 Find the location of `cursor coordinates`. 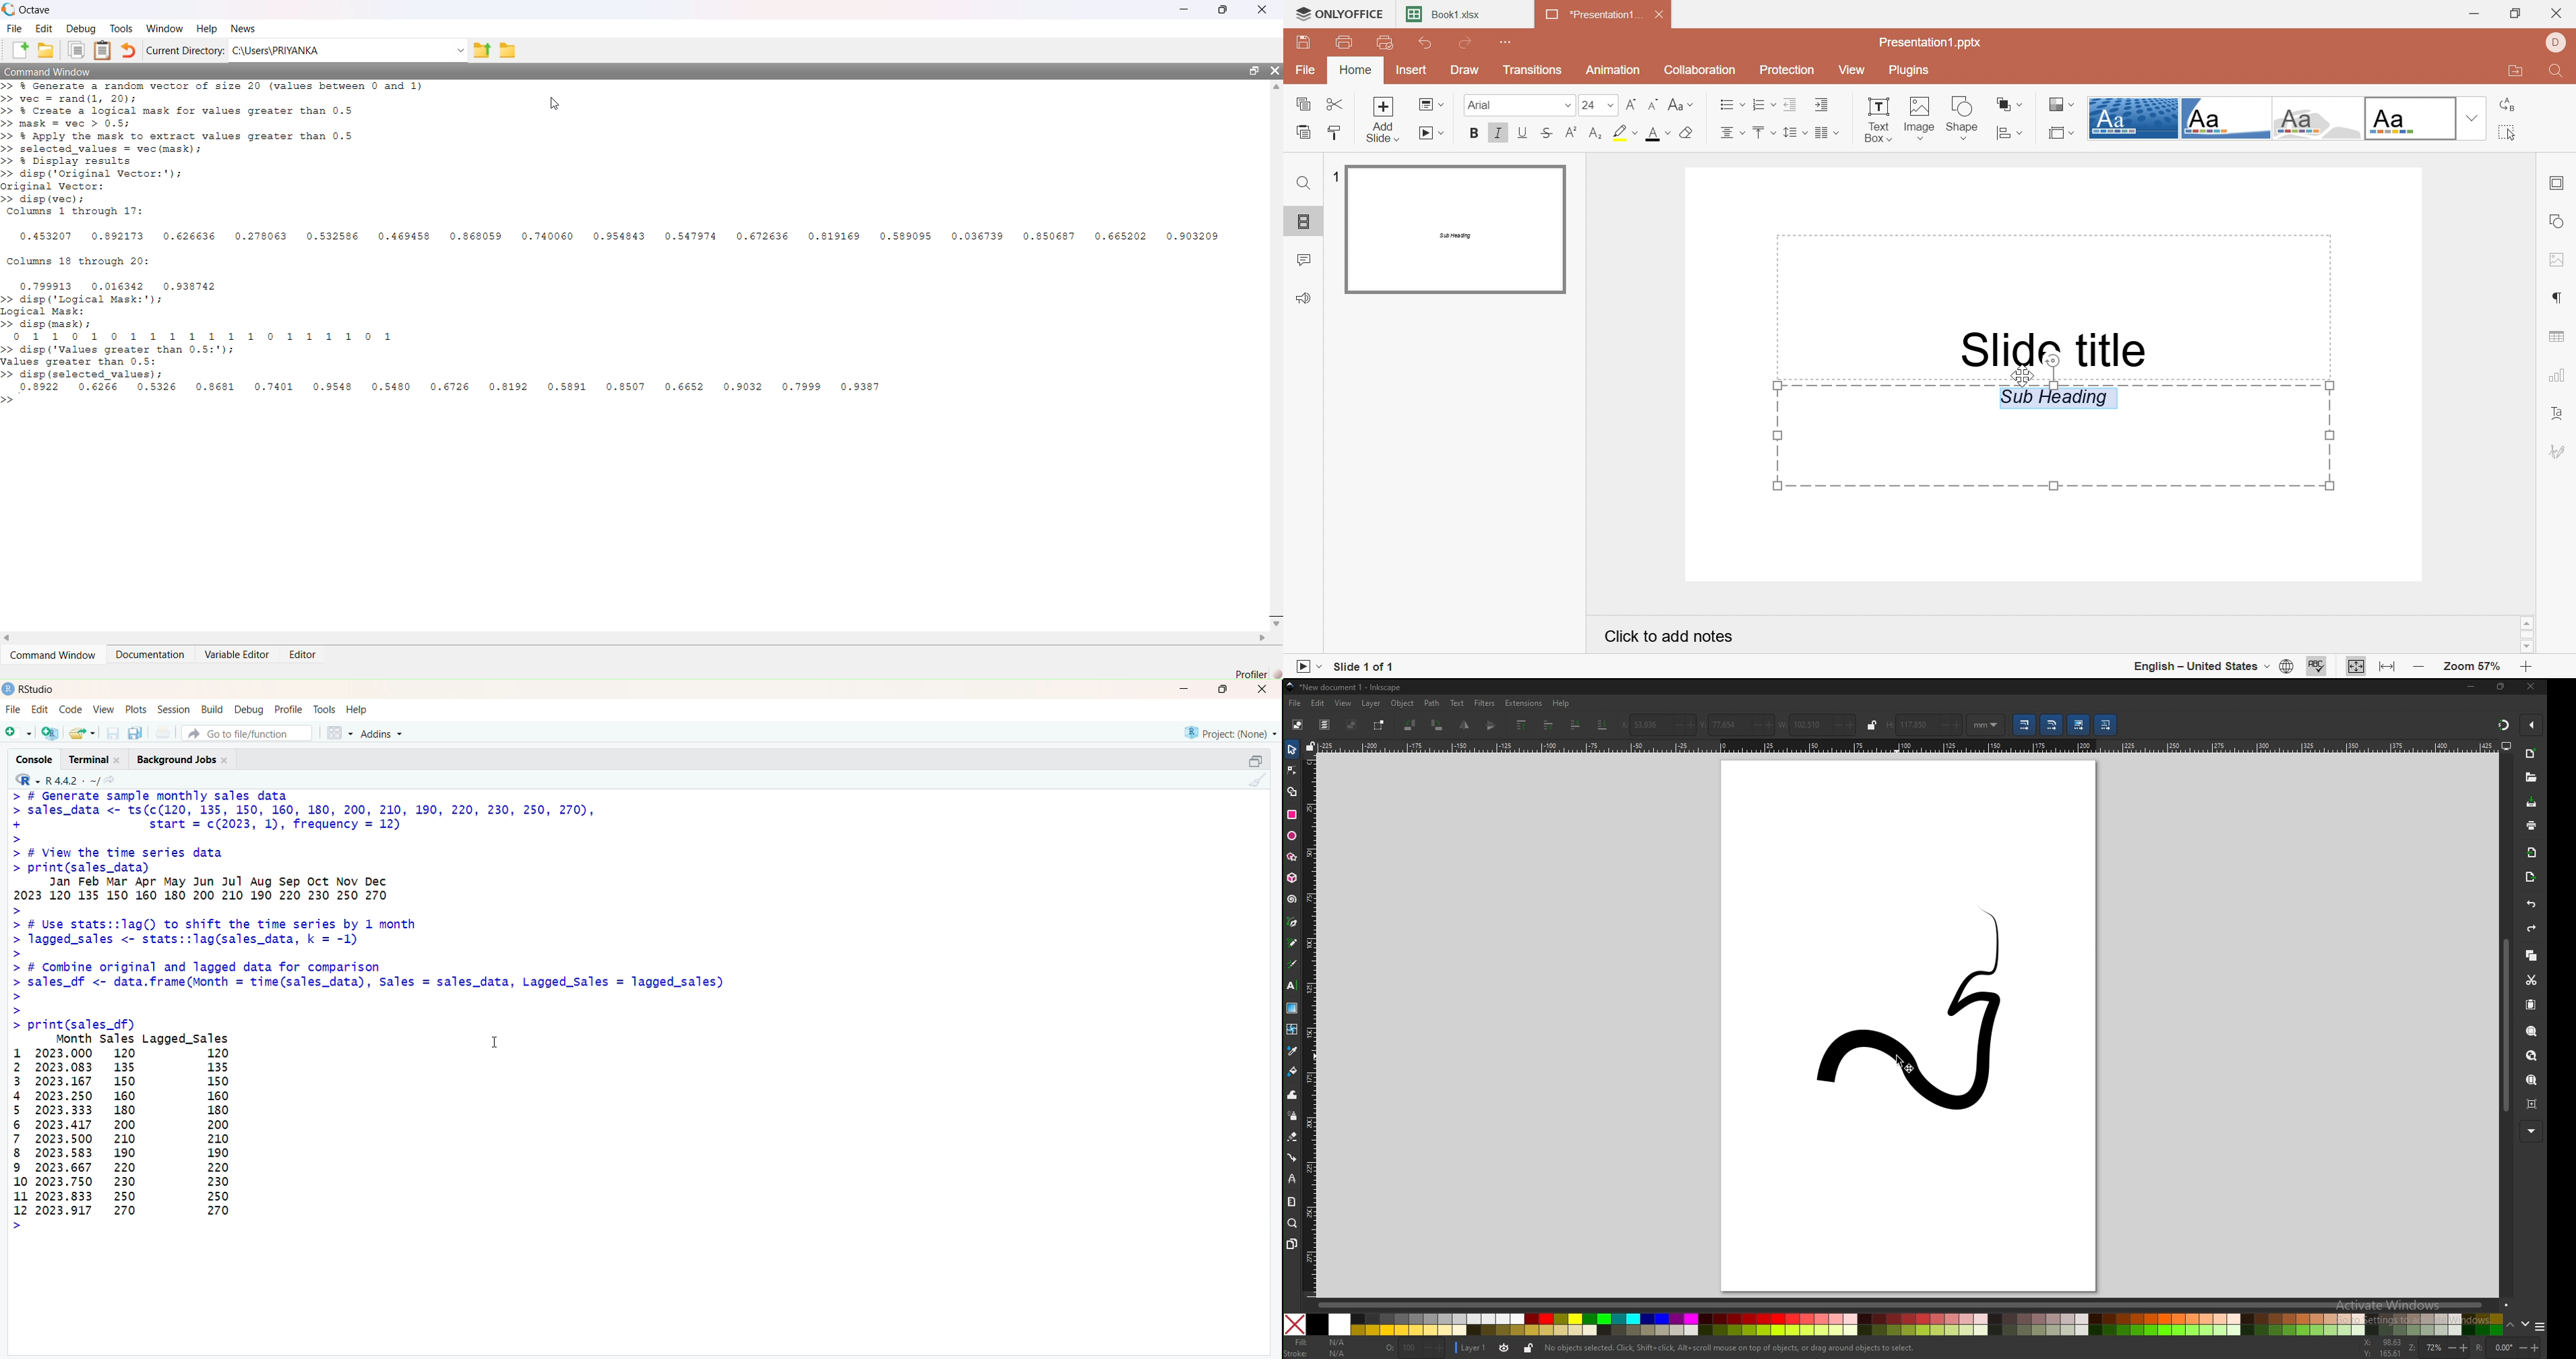

cursor coordinates is located at coordinates (2383, 1348).